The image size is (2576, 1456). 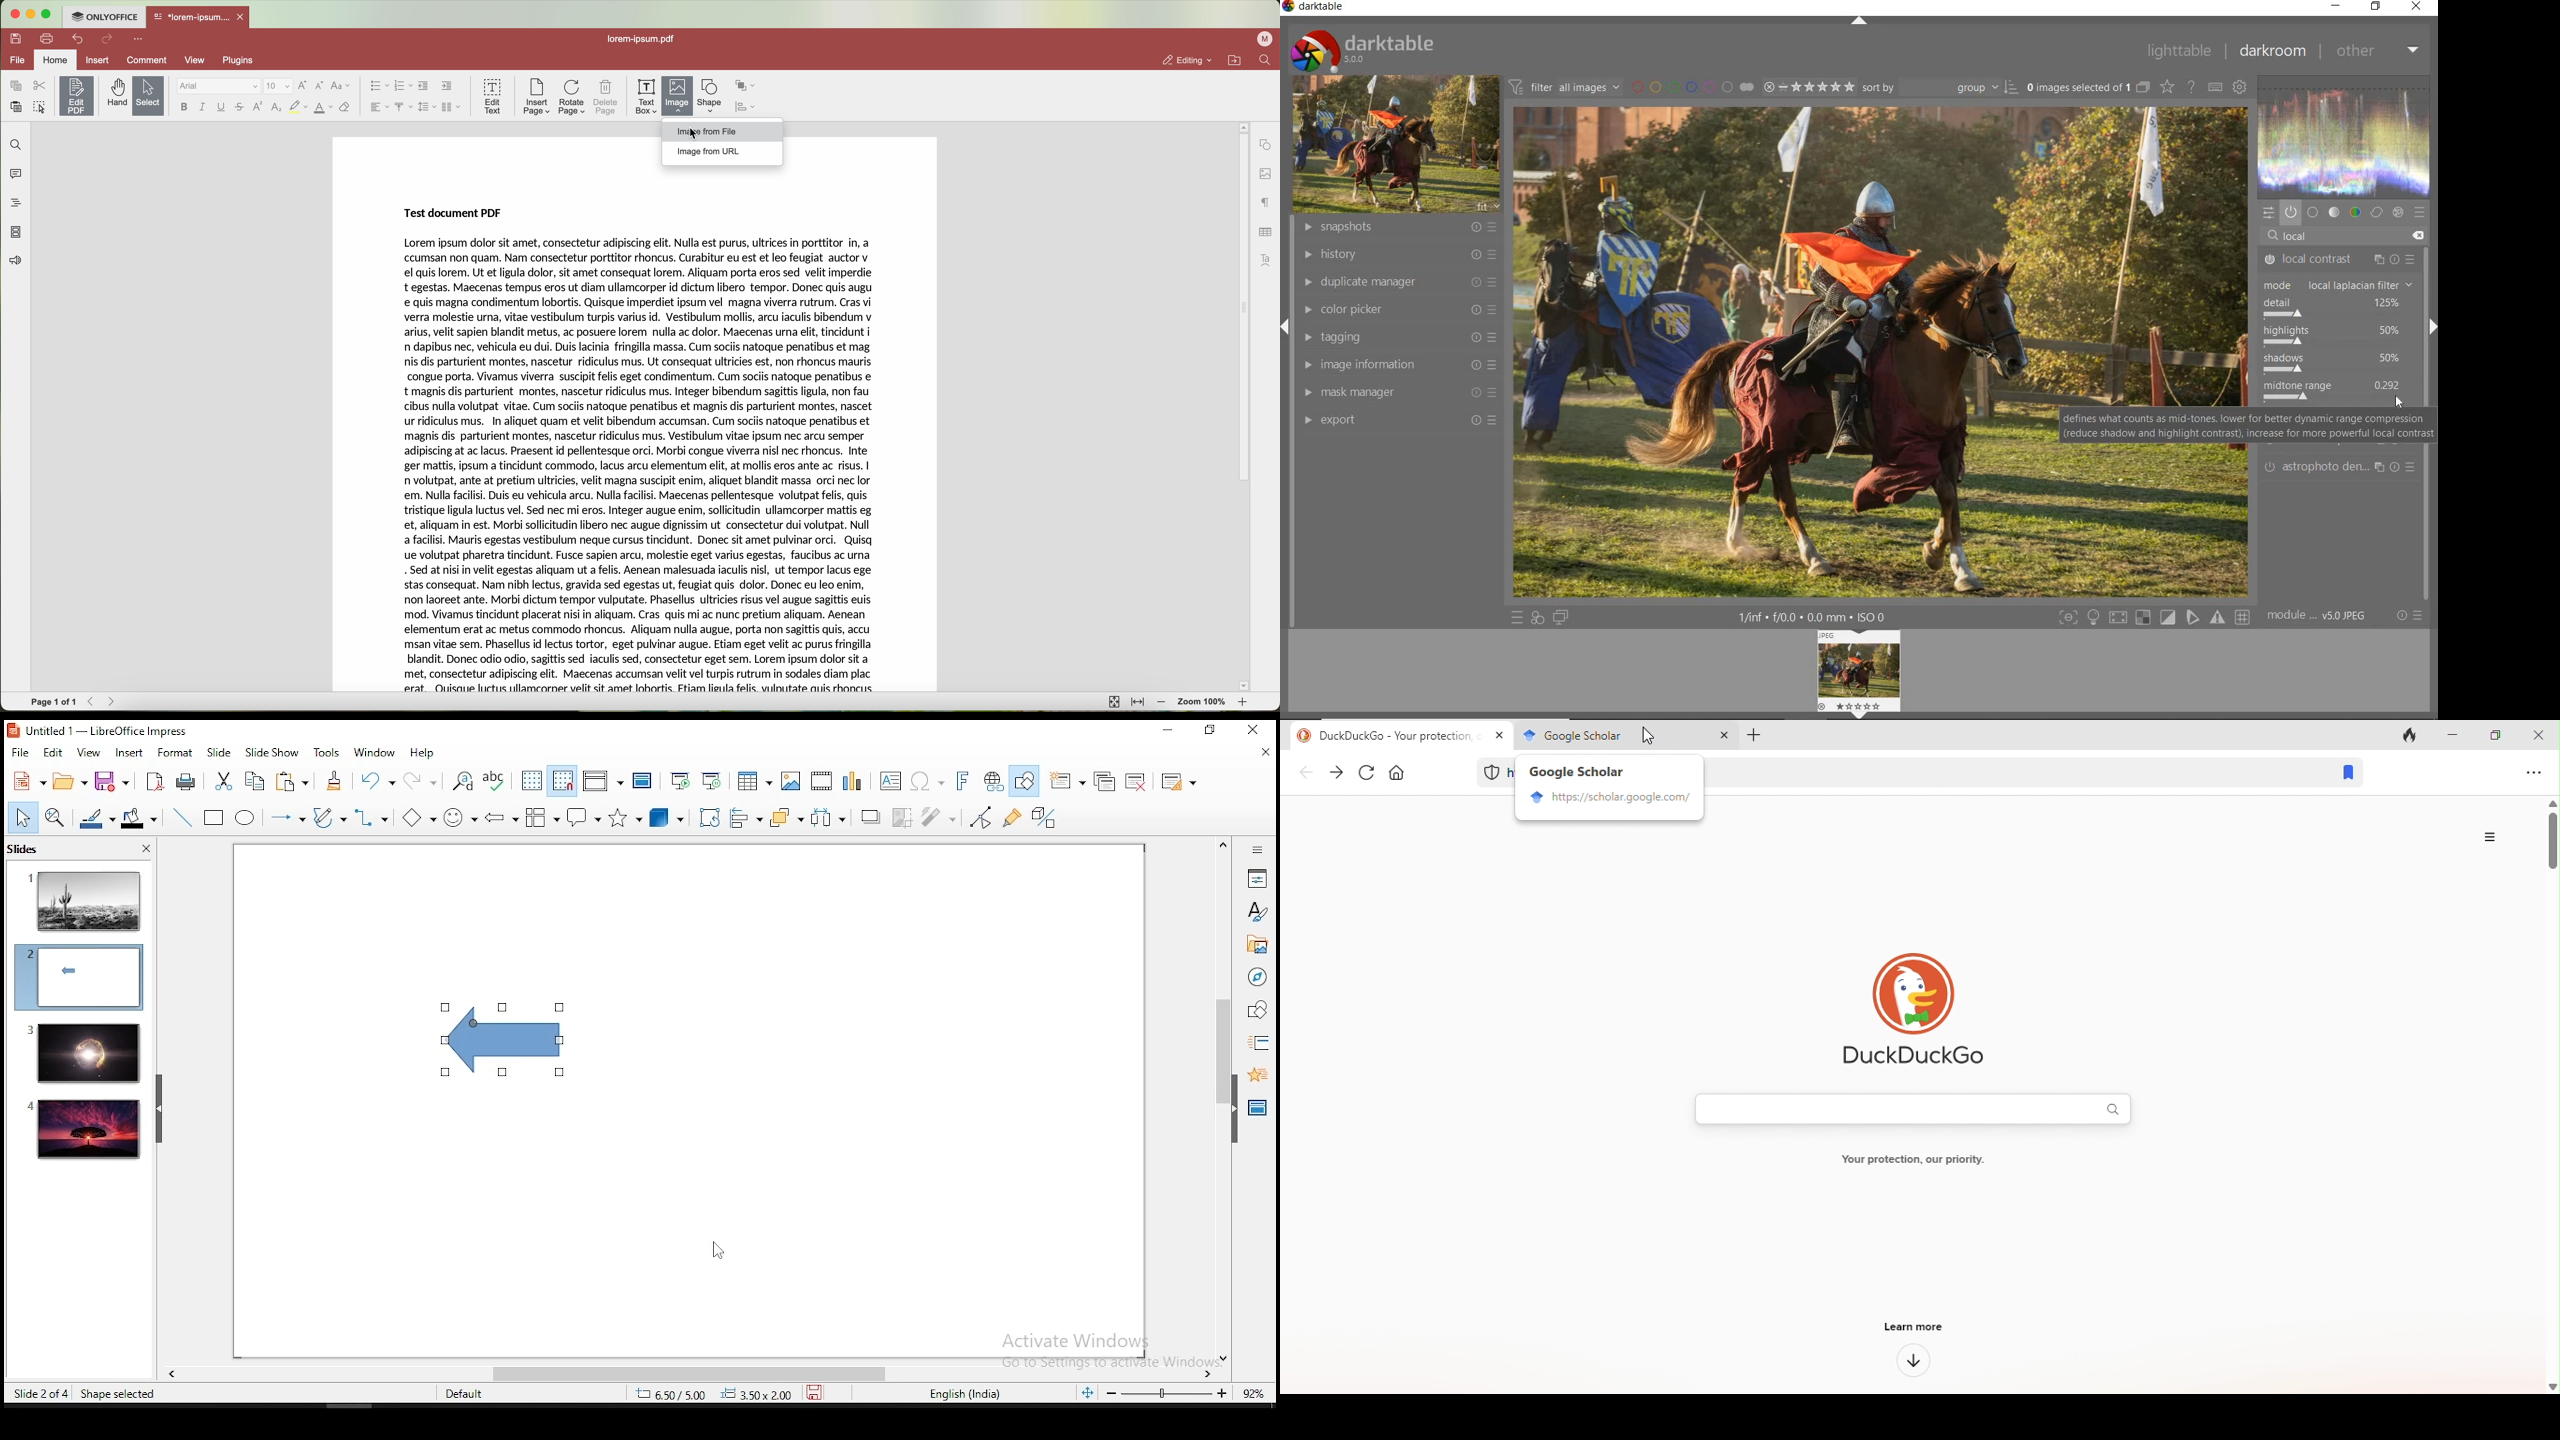 I want to click on 8.60/-0.26, so click(x=673, y=1396).